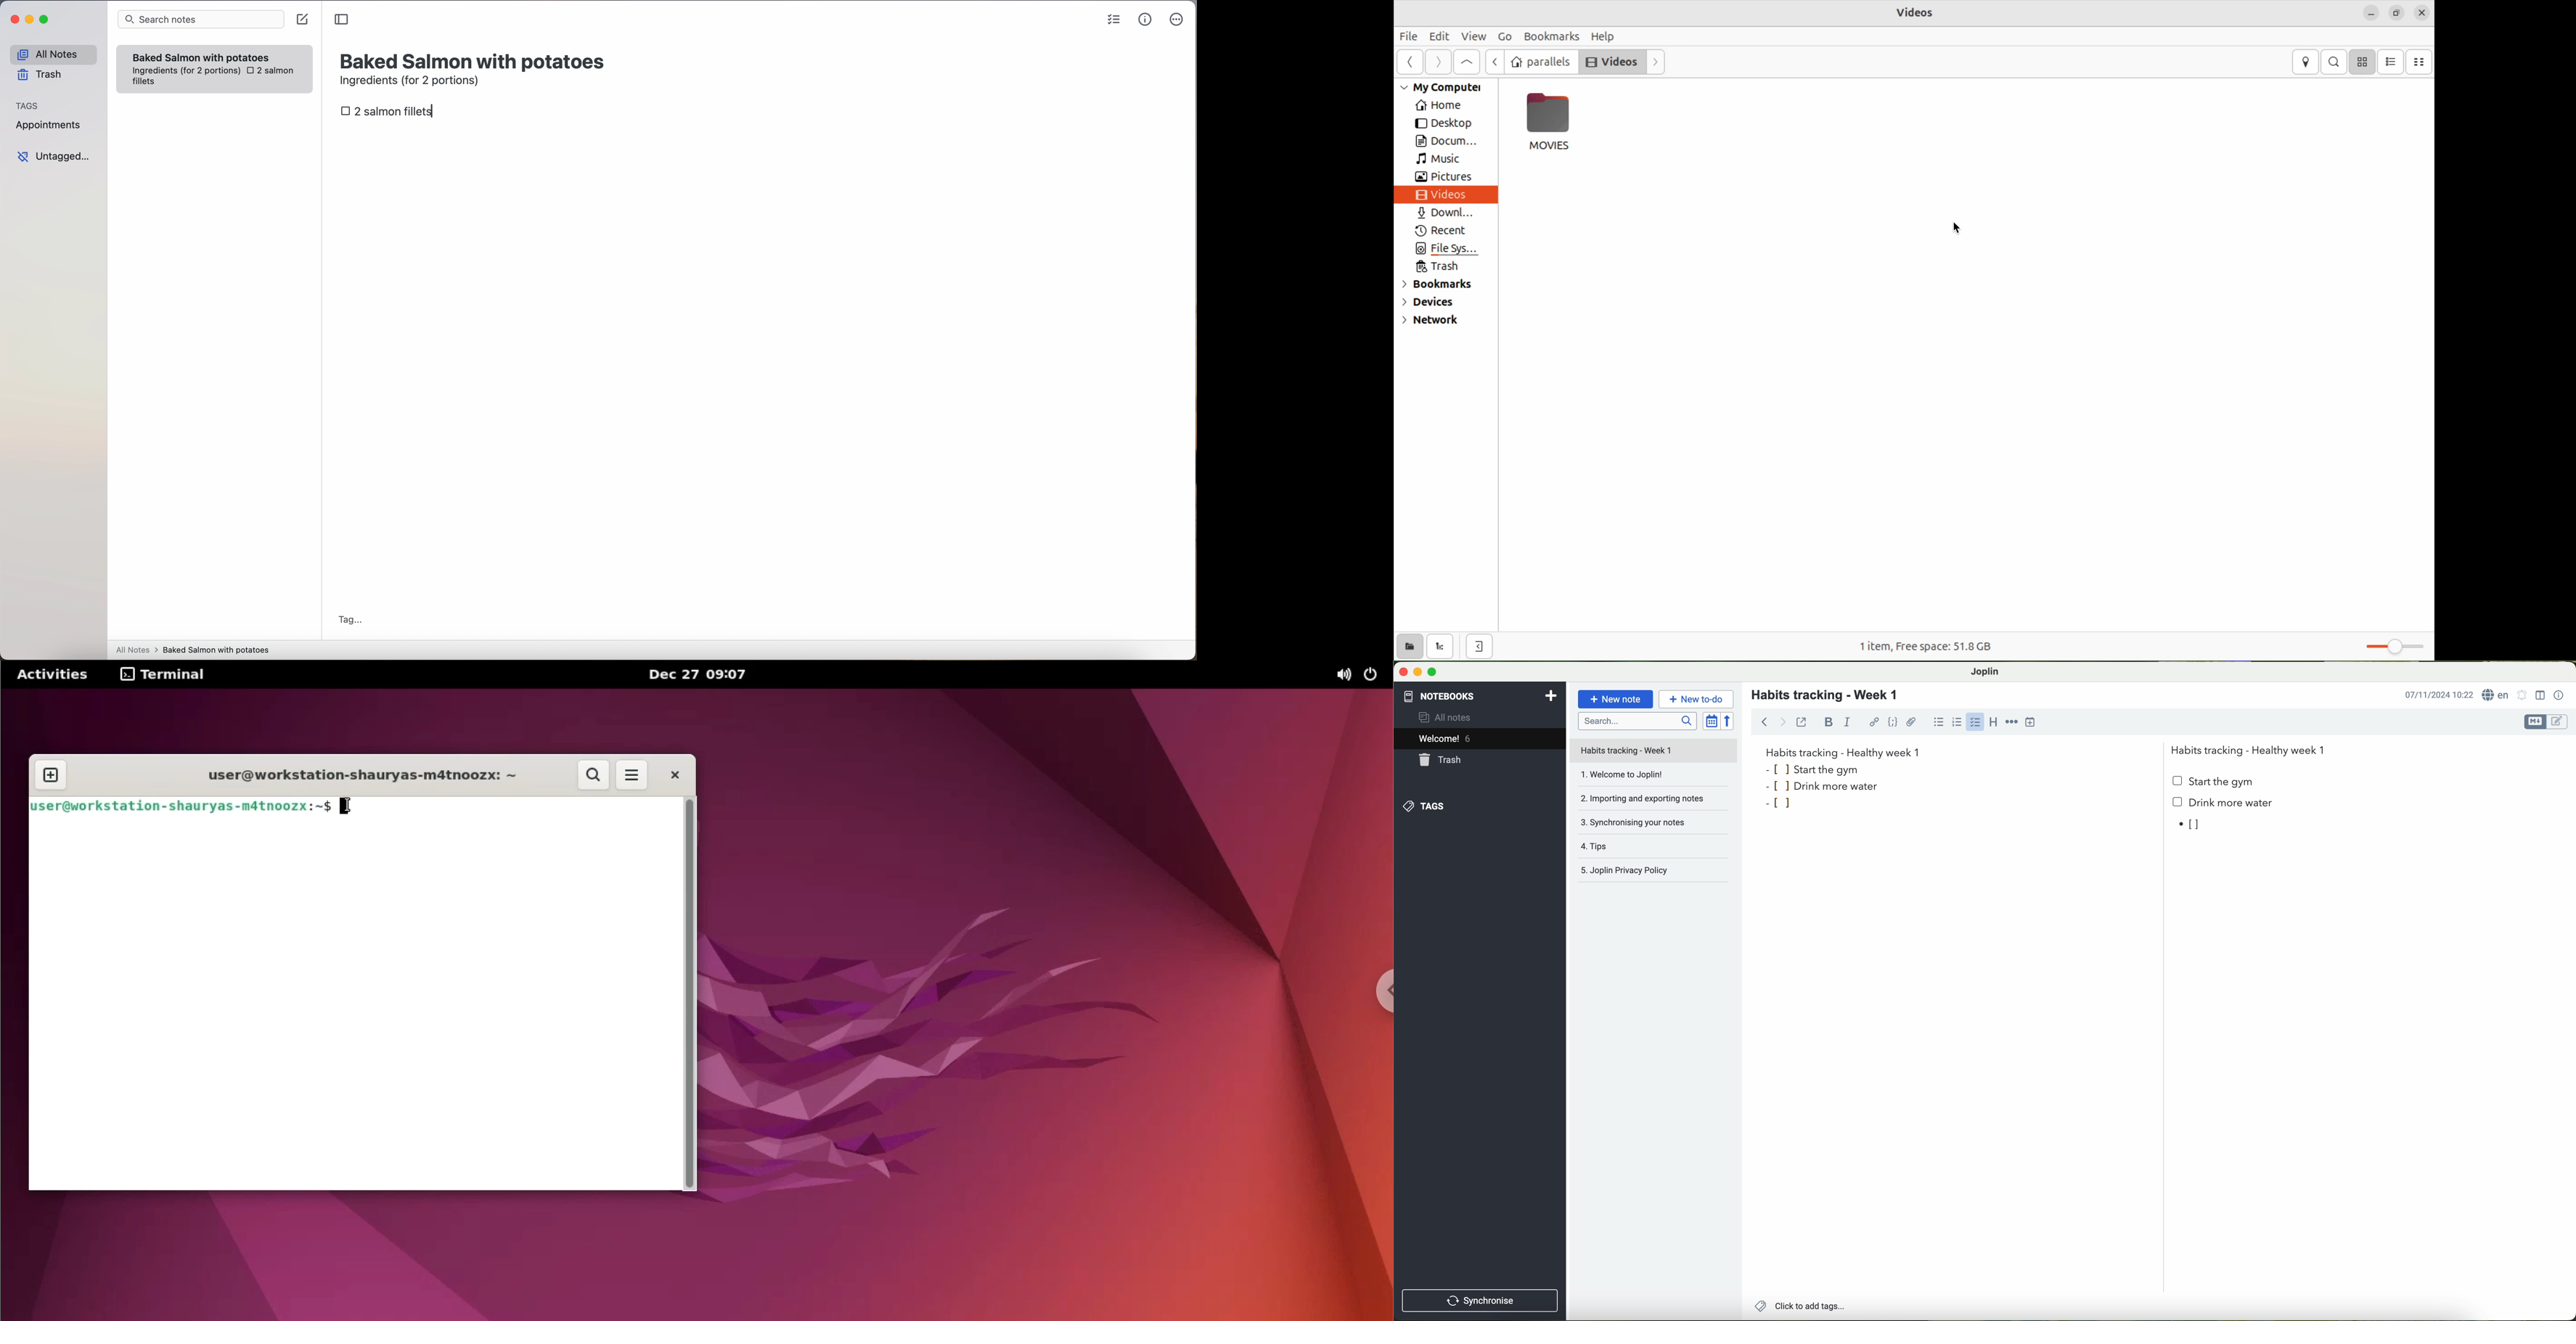 This screenshot has height=1344, width=2576. I want to click on toggle sidebar, so click(343, 20).